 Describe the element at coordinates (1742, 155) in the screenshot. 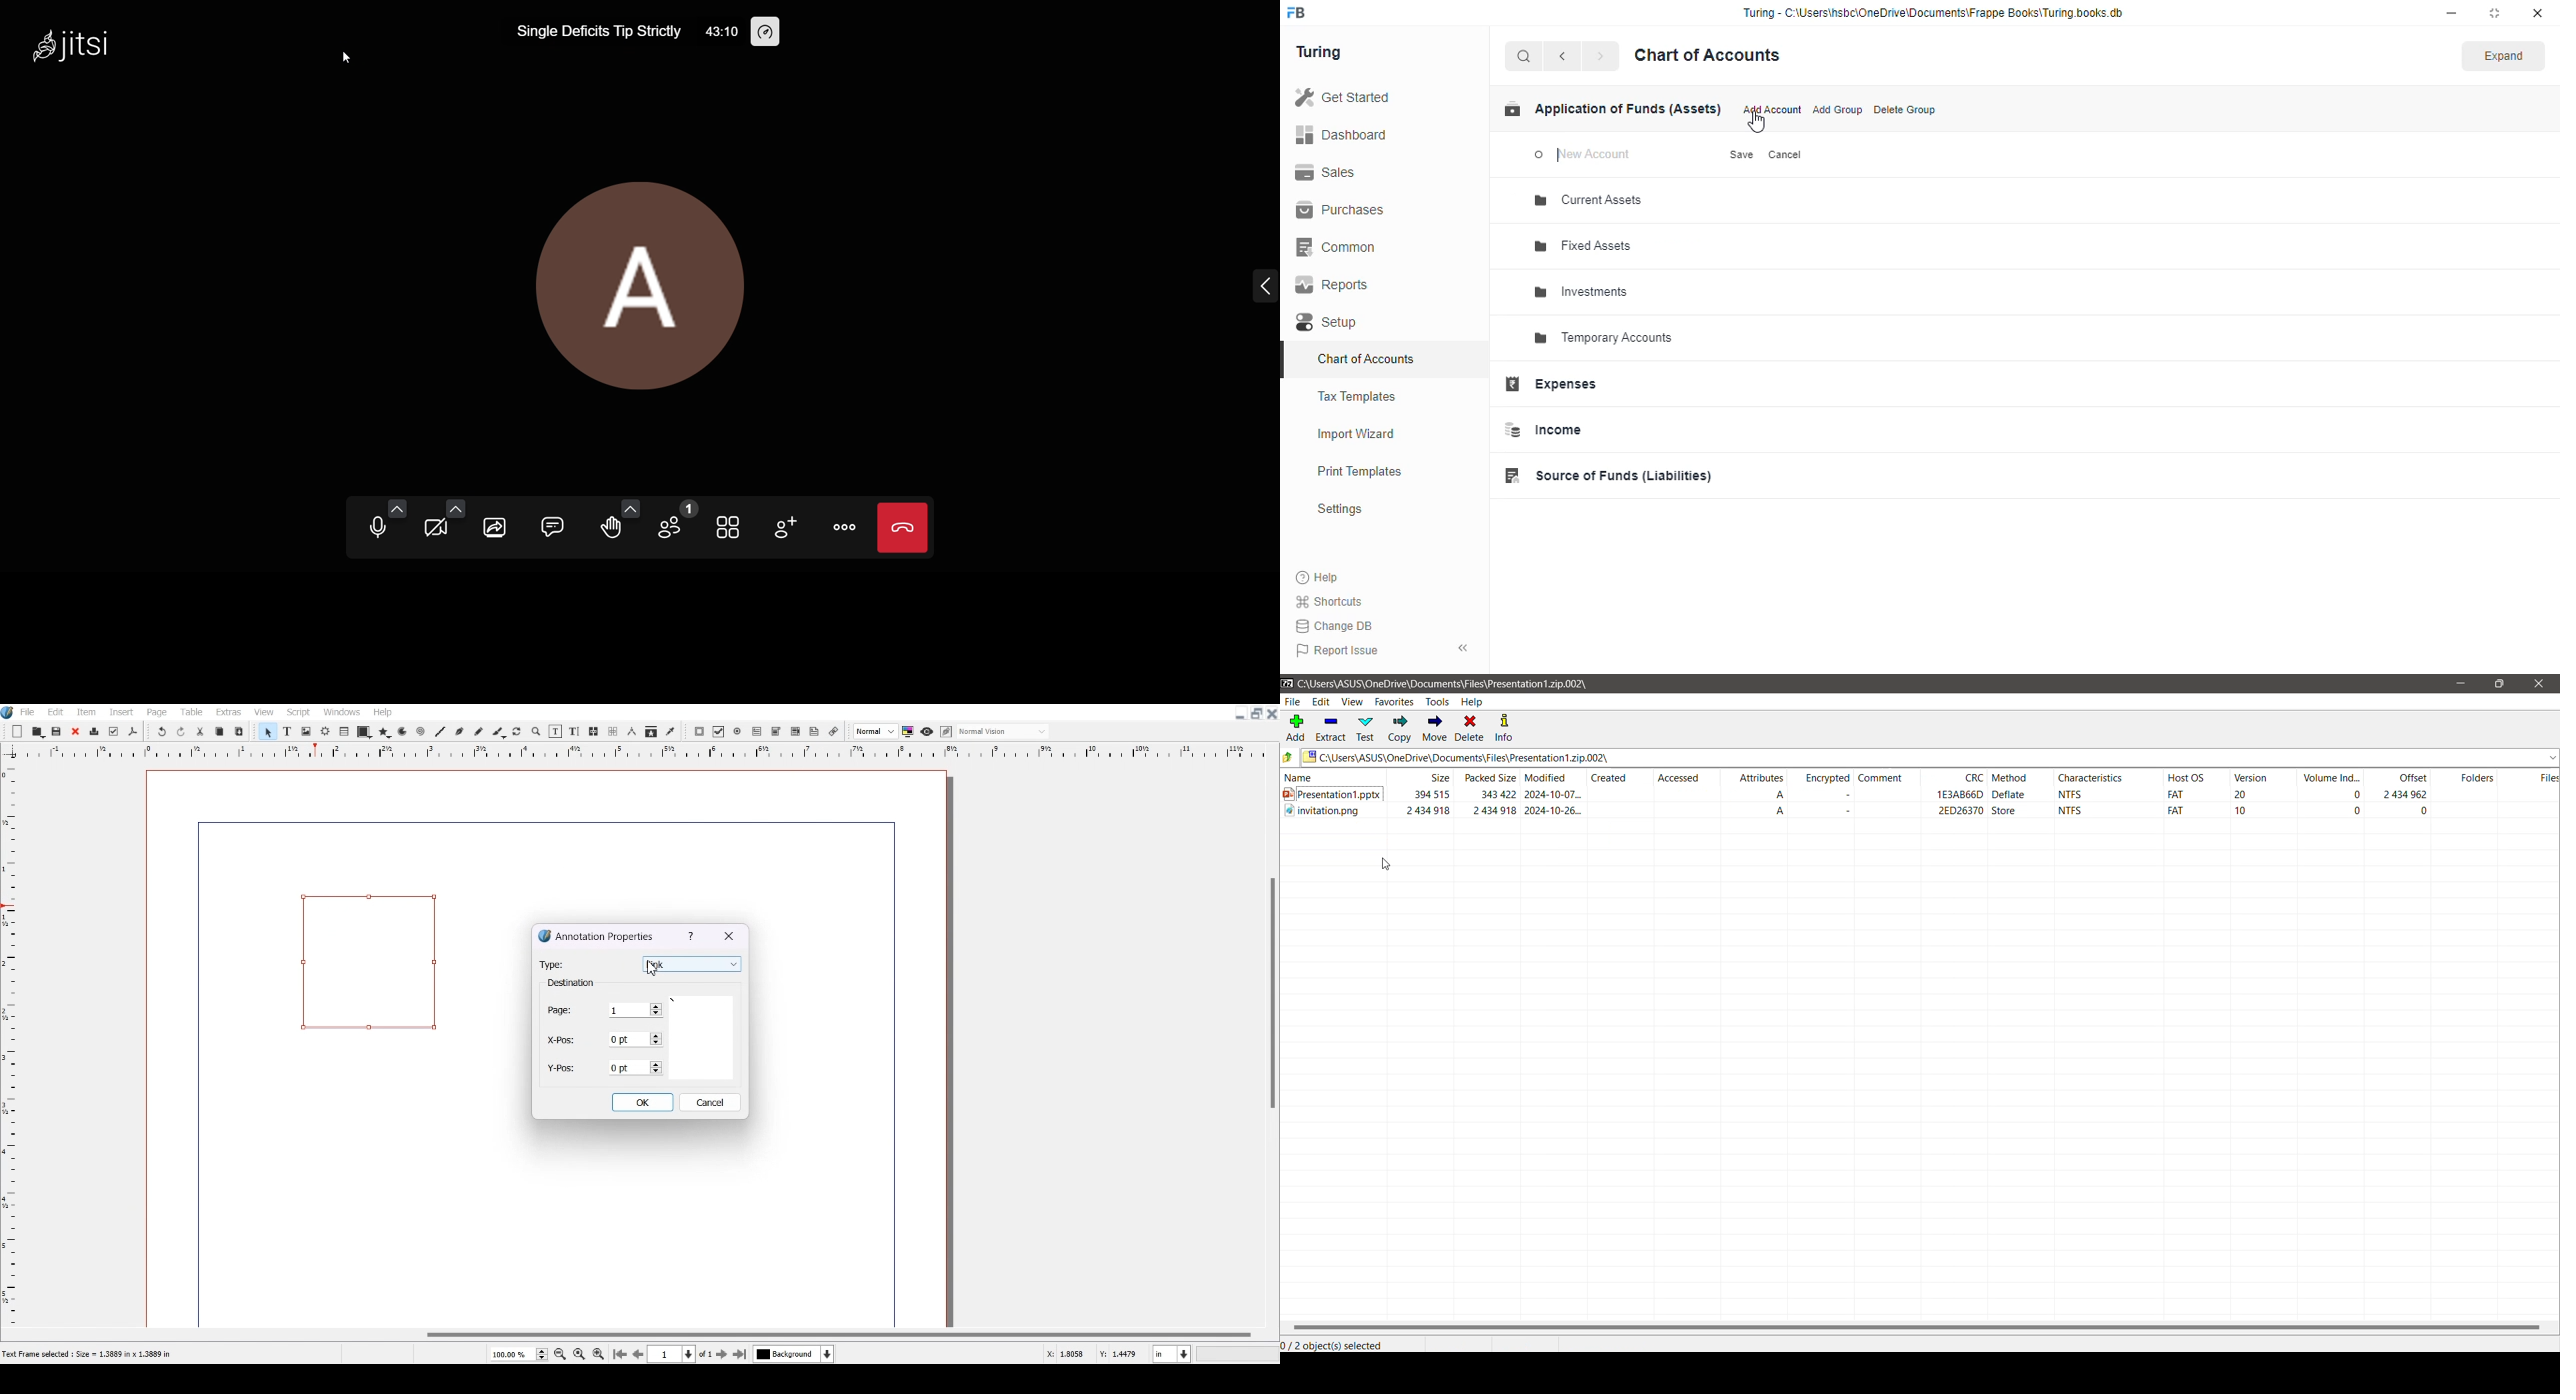

I see `save` at that location.